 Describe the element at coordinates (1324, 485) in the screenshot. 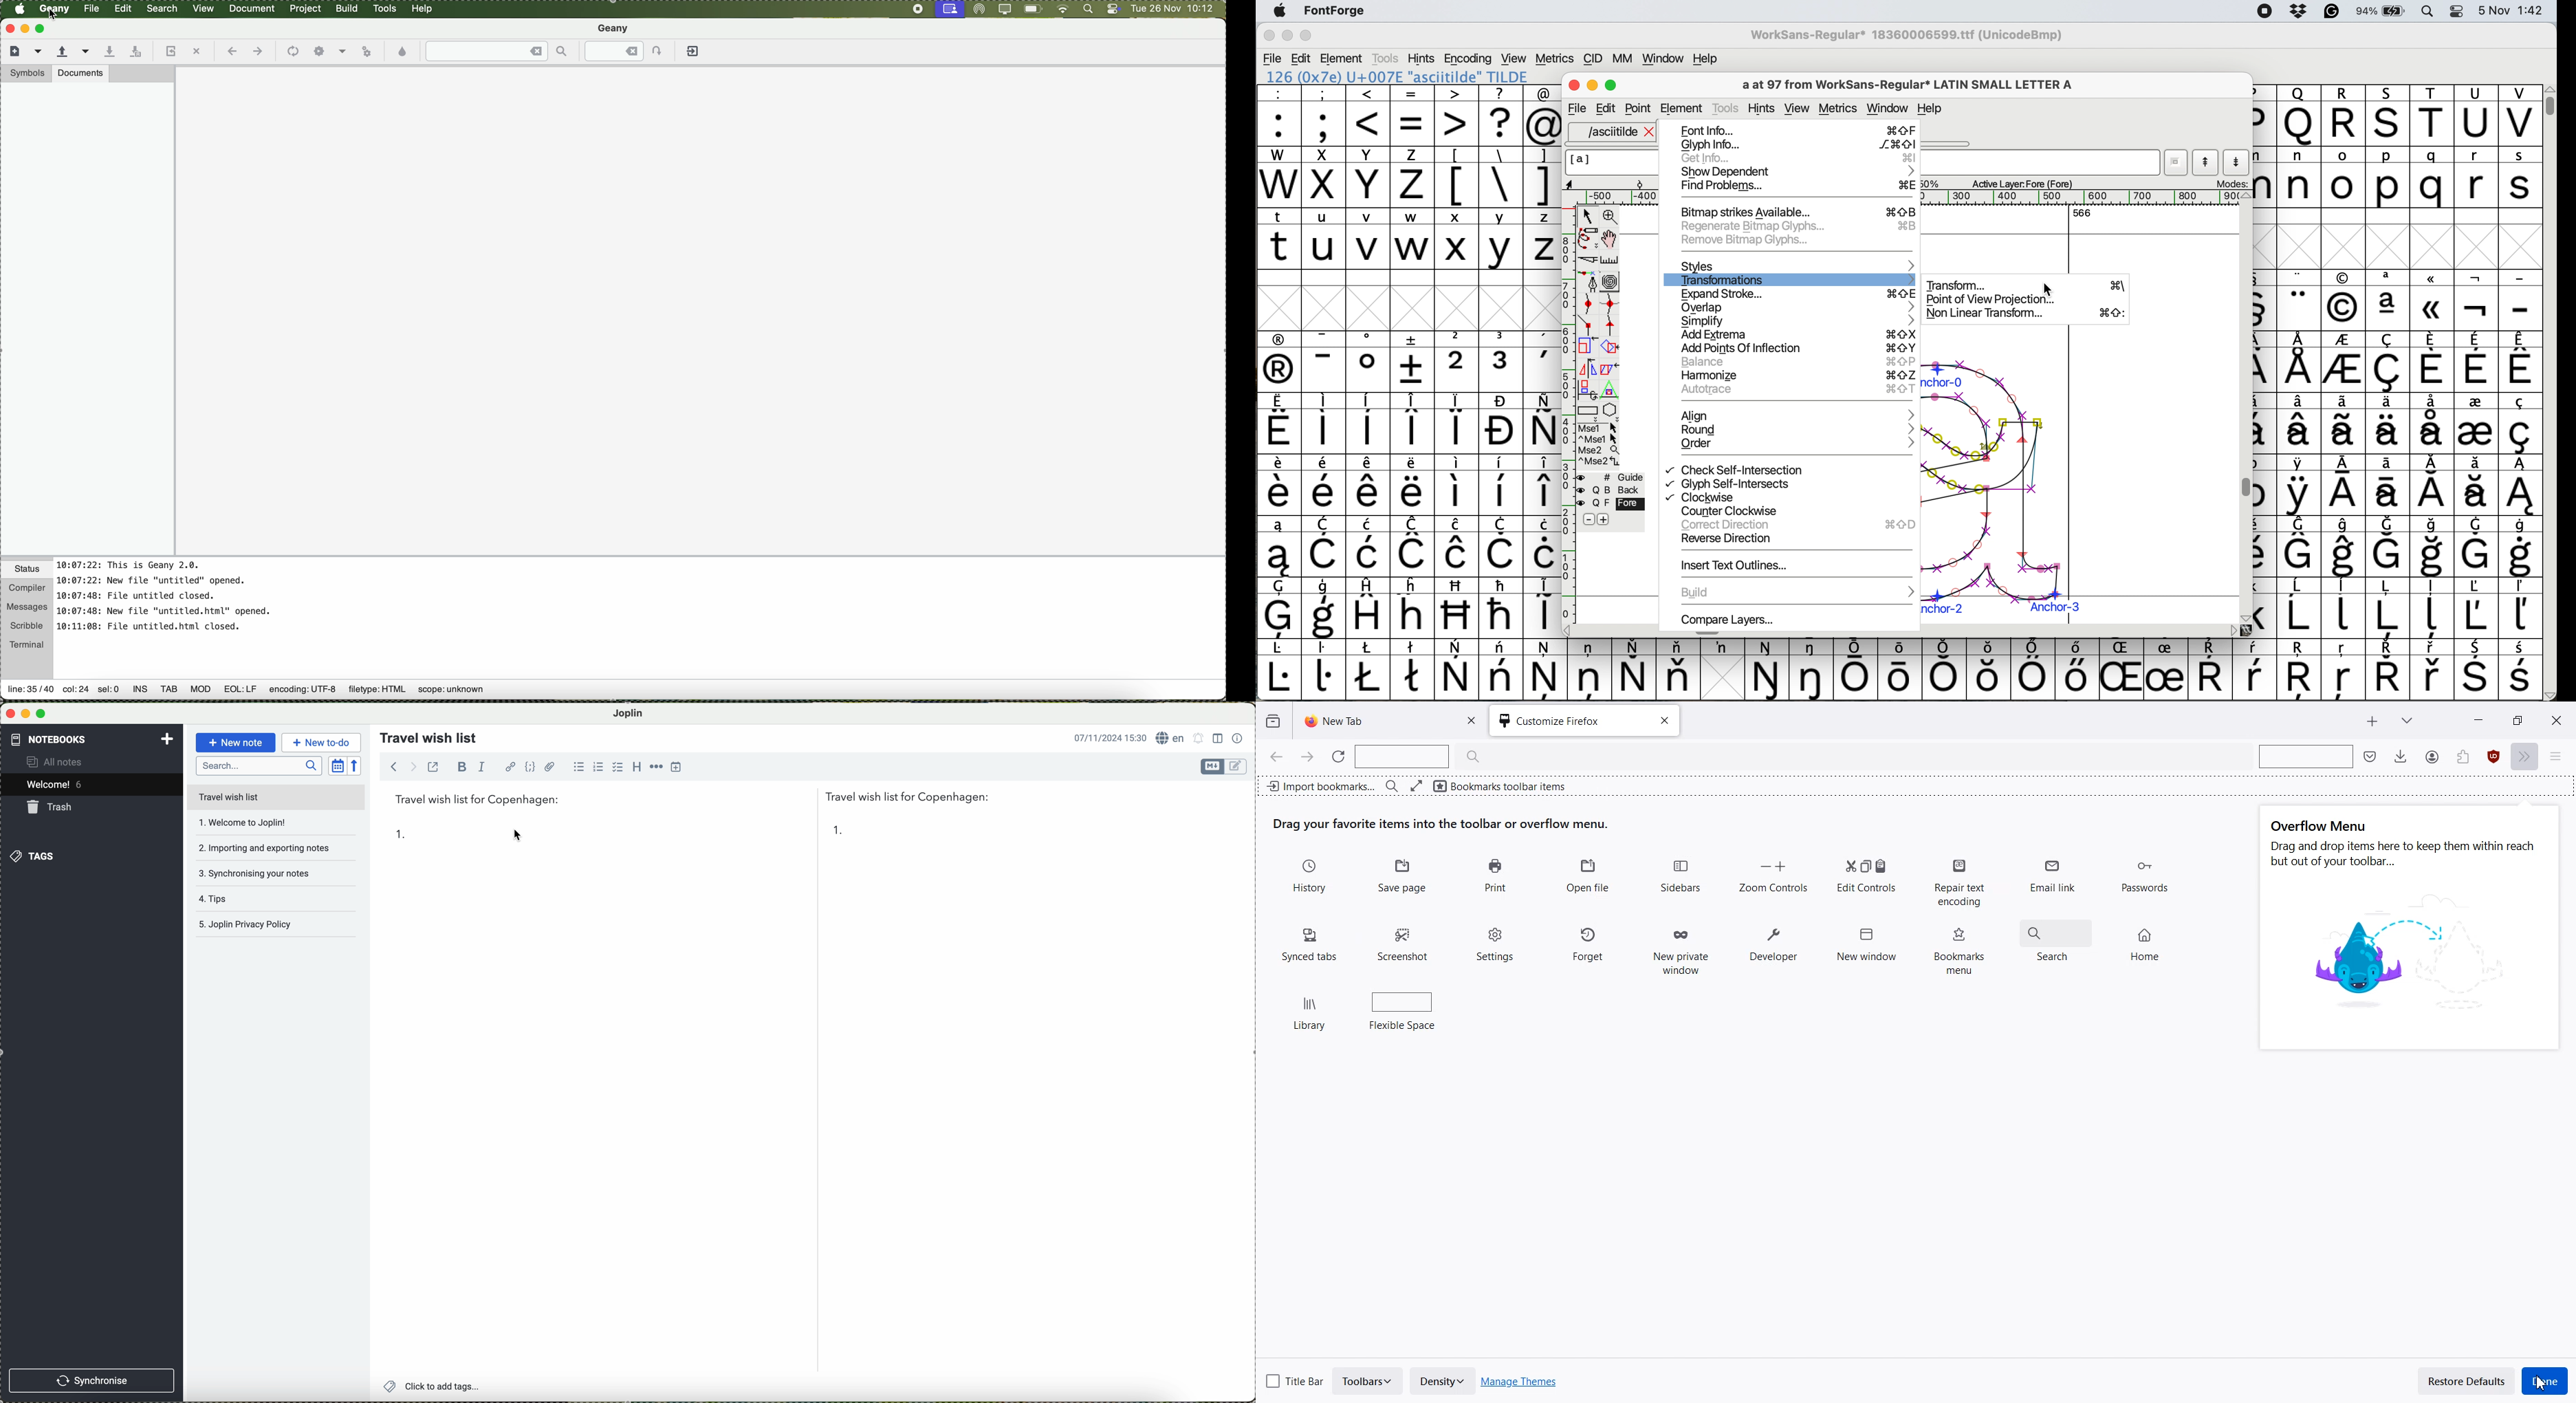

I see `symbol` at that location.